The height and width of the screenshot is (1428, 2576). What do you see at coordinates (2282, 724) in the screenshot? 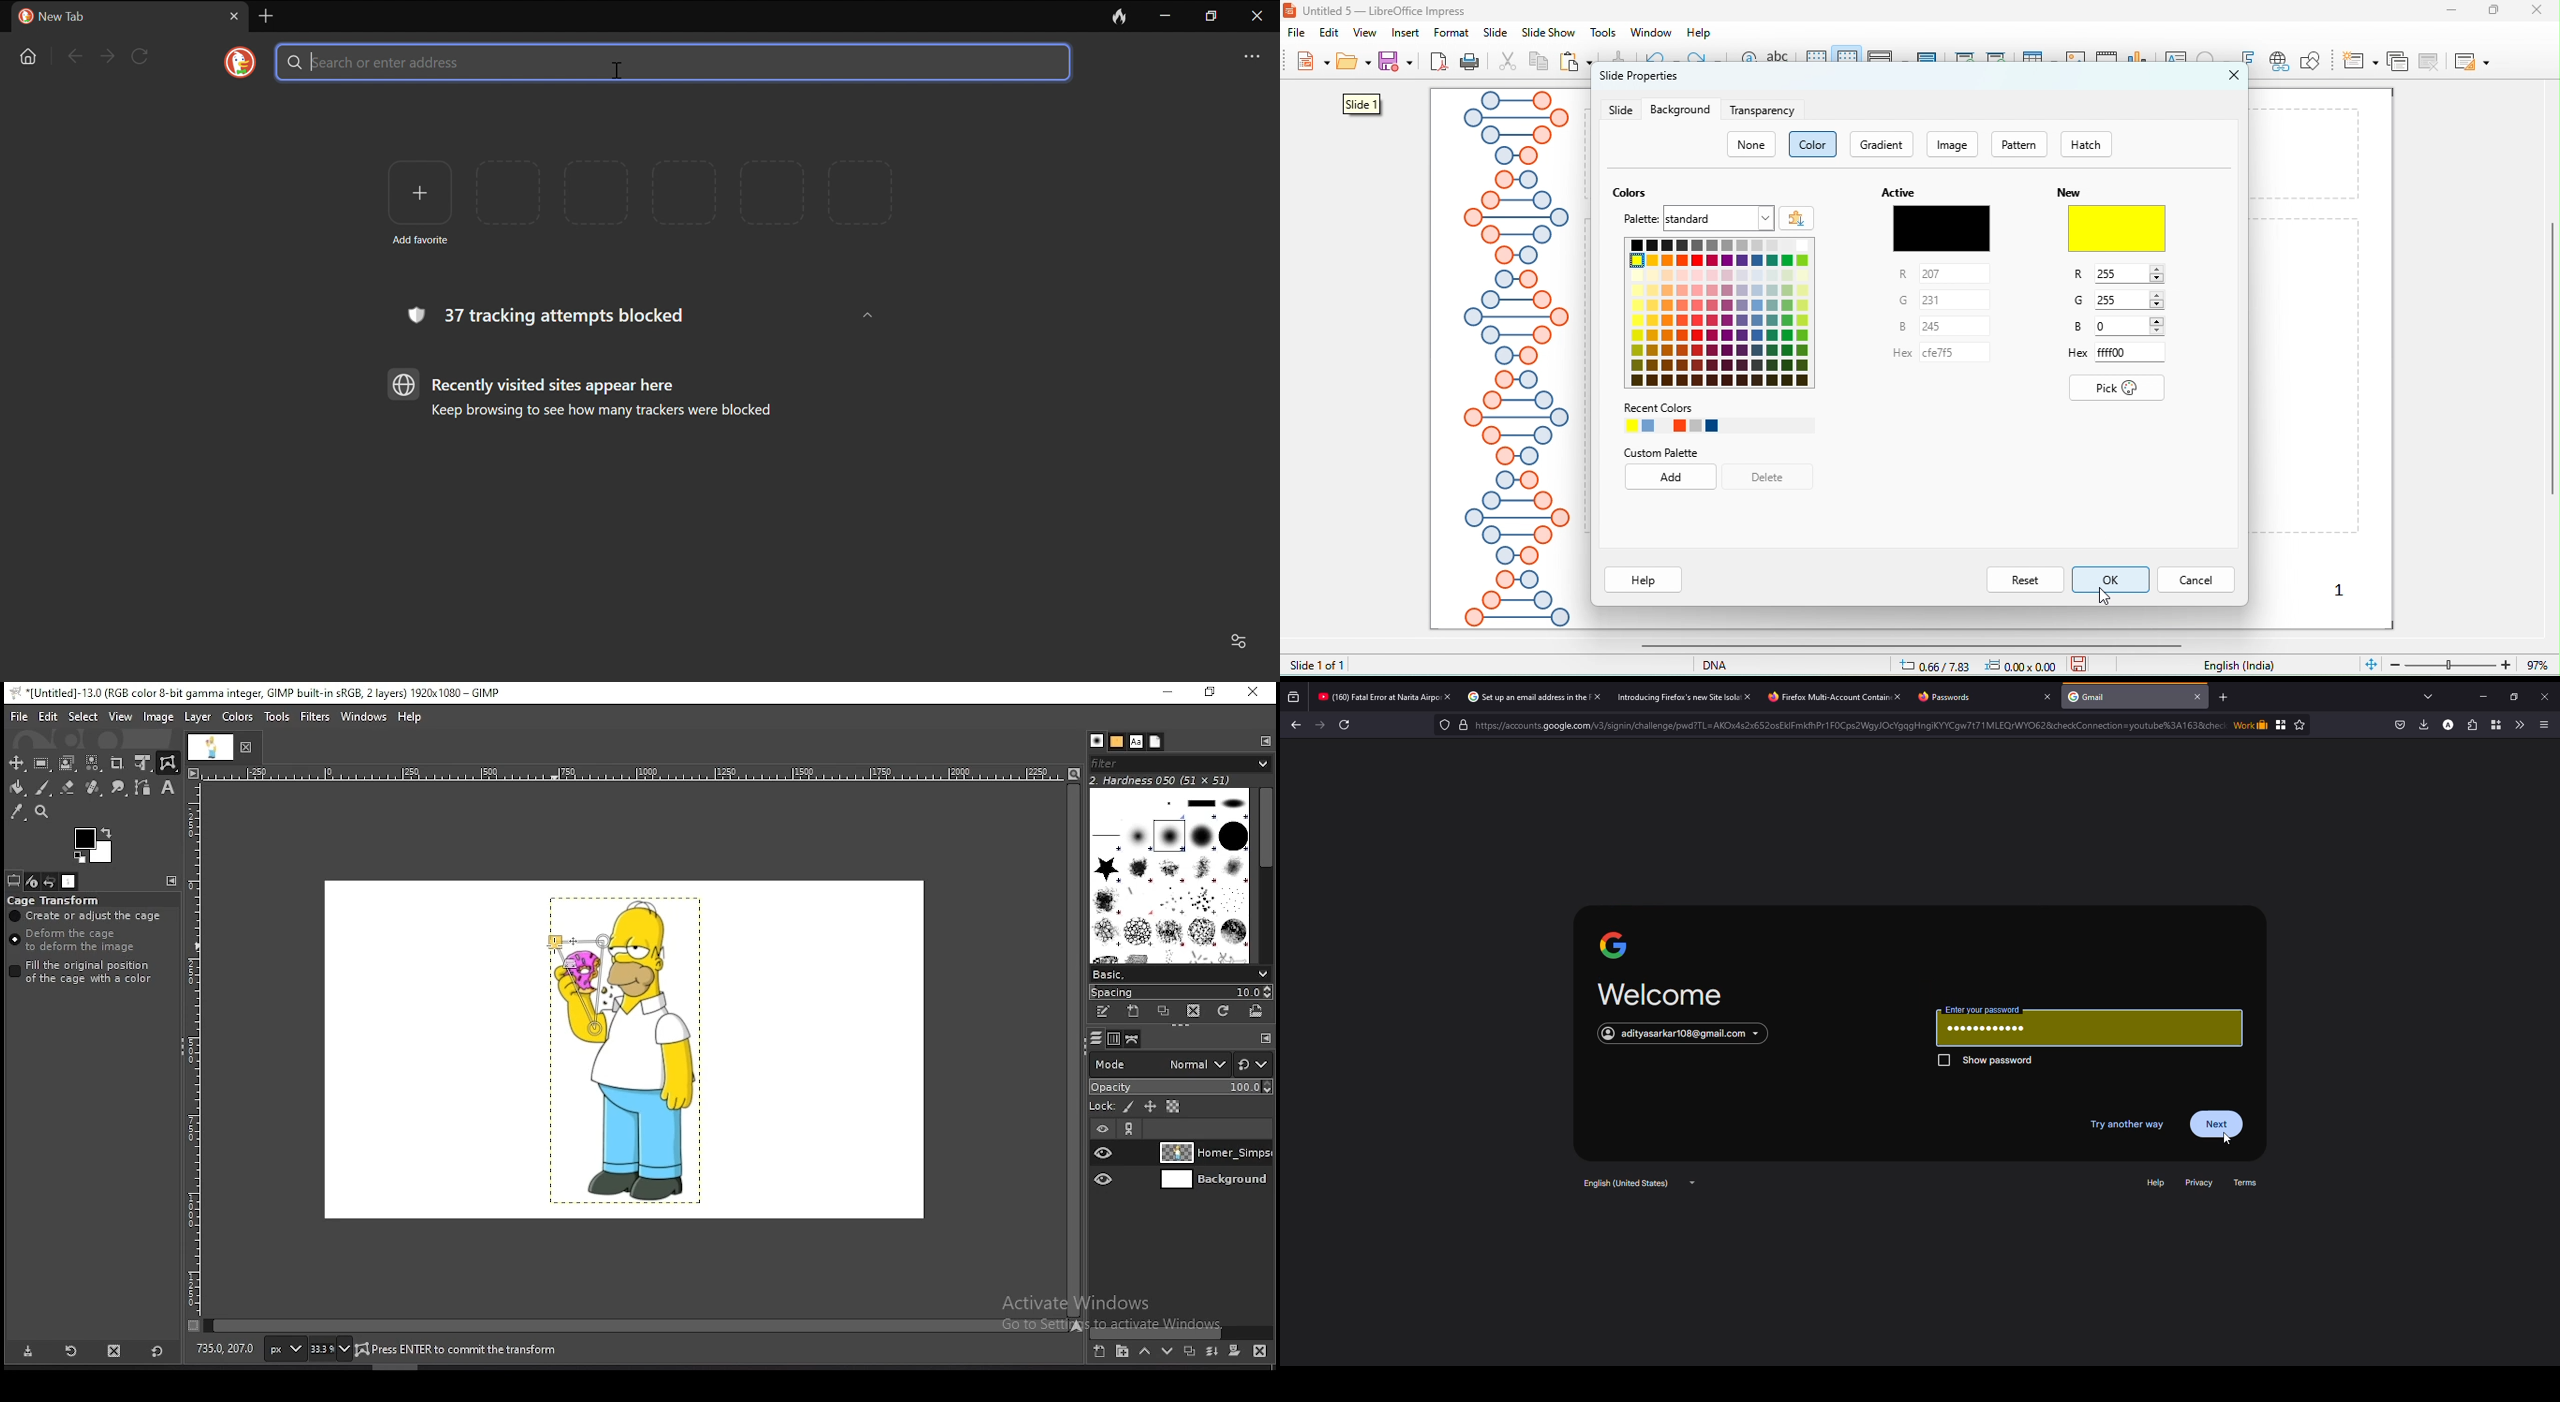
I see `Bookmark` at bounding box center [2282, 724].